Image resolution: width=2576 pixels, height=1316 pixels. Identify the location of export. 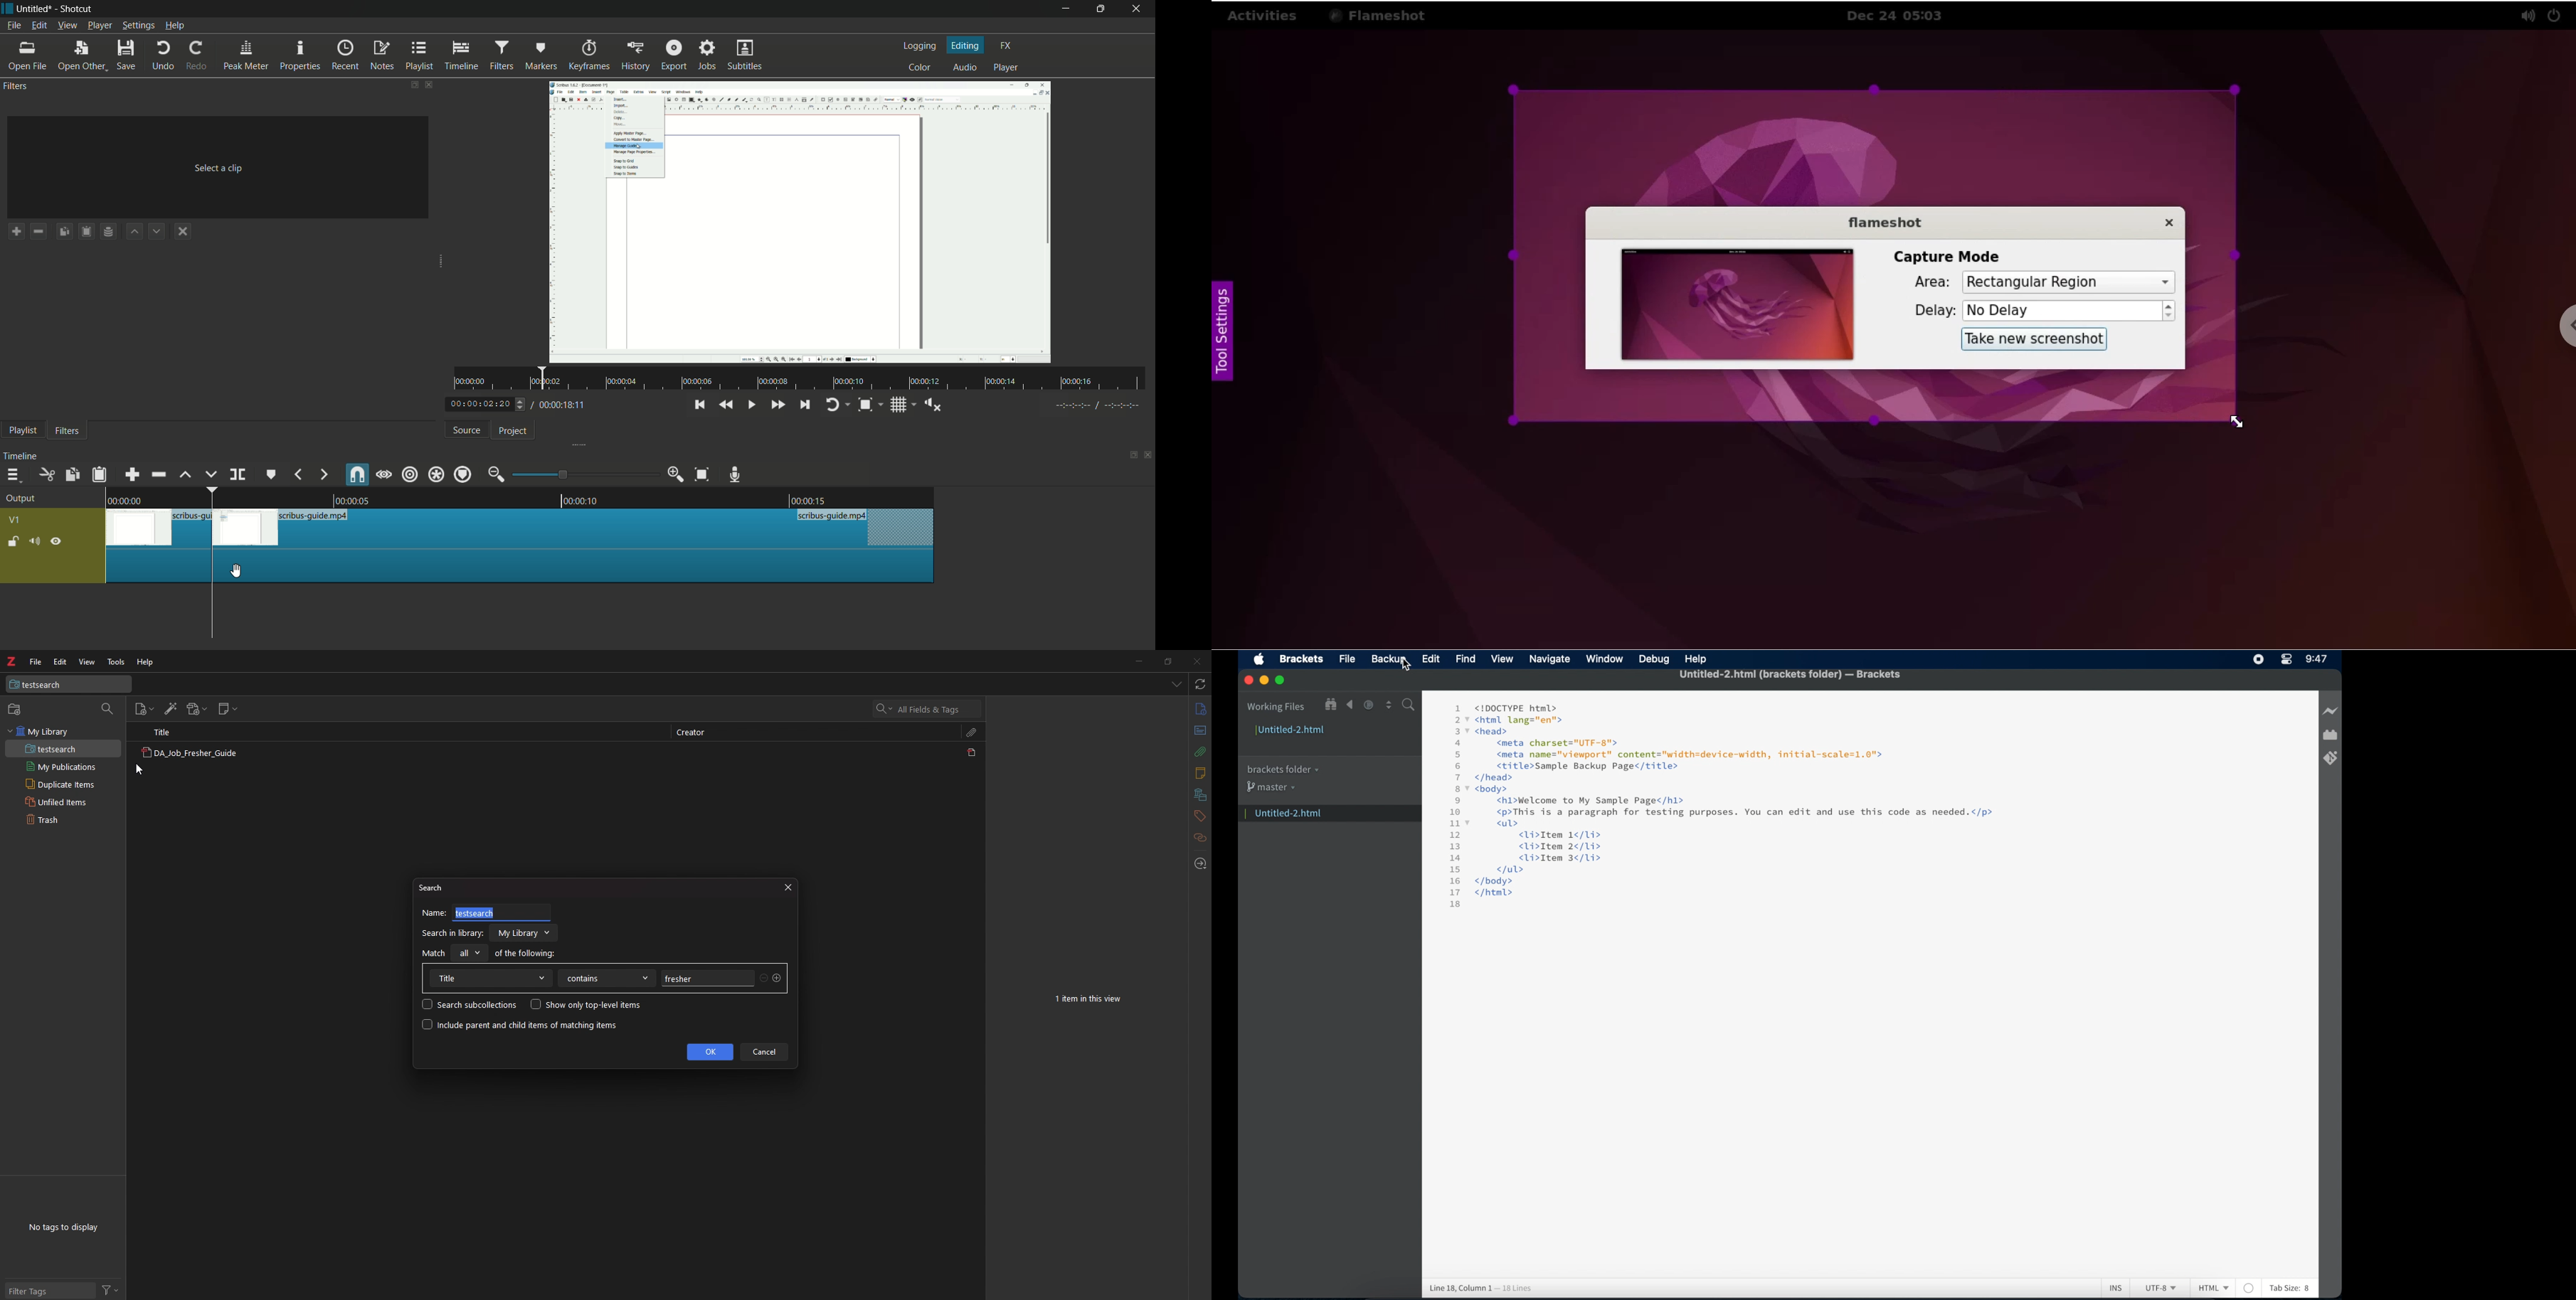
(674, 56).